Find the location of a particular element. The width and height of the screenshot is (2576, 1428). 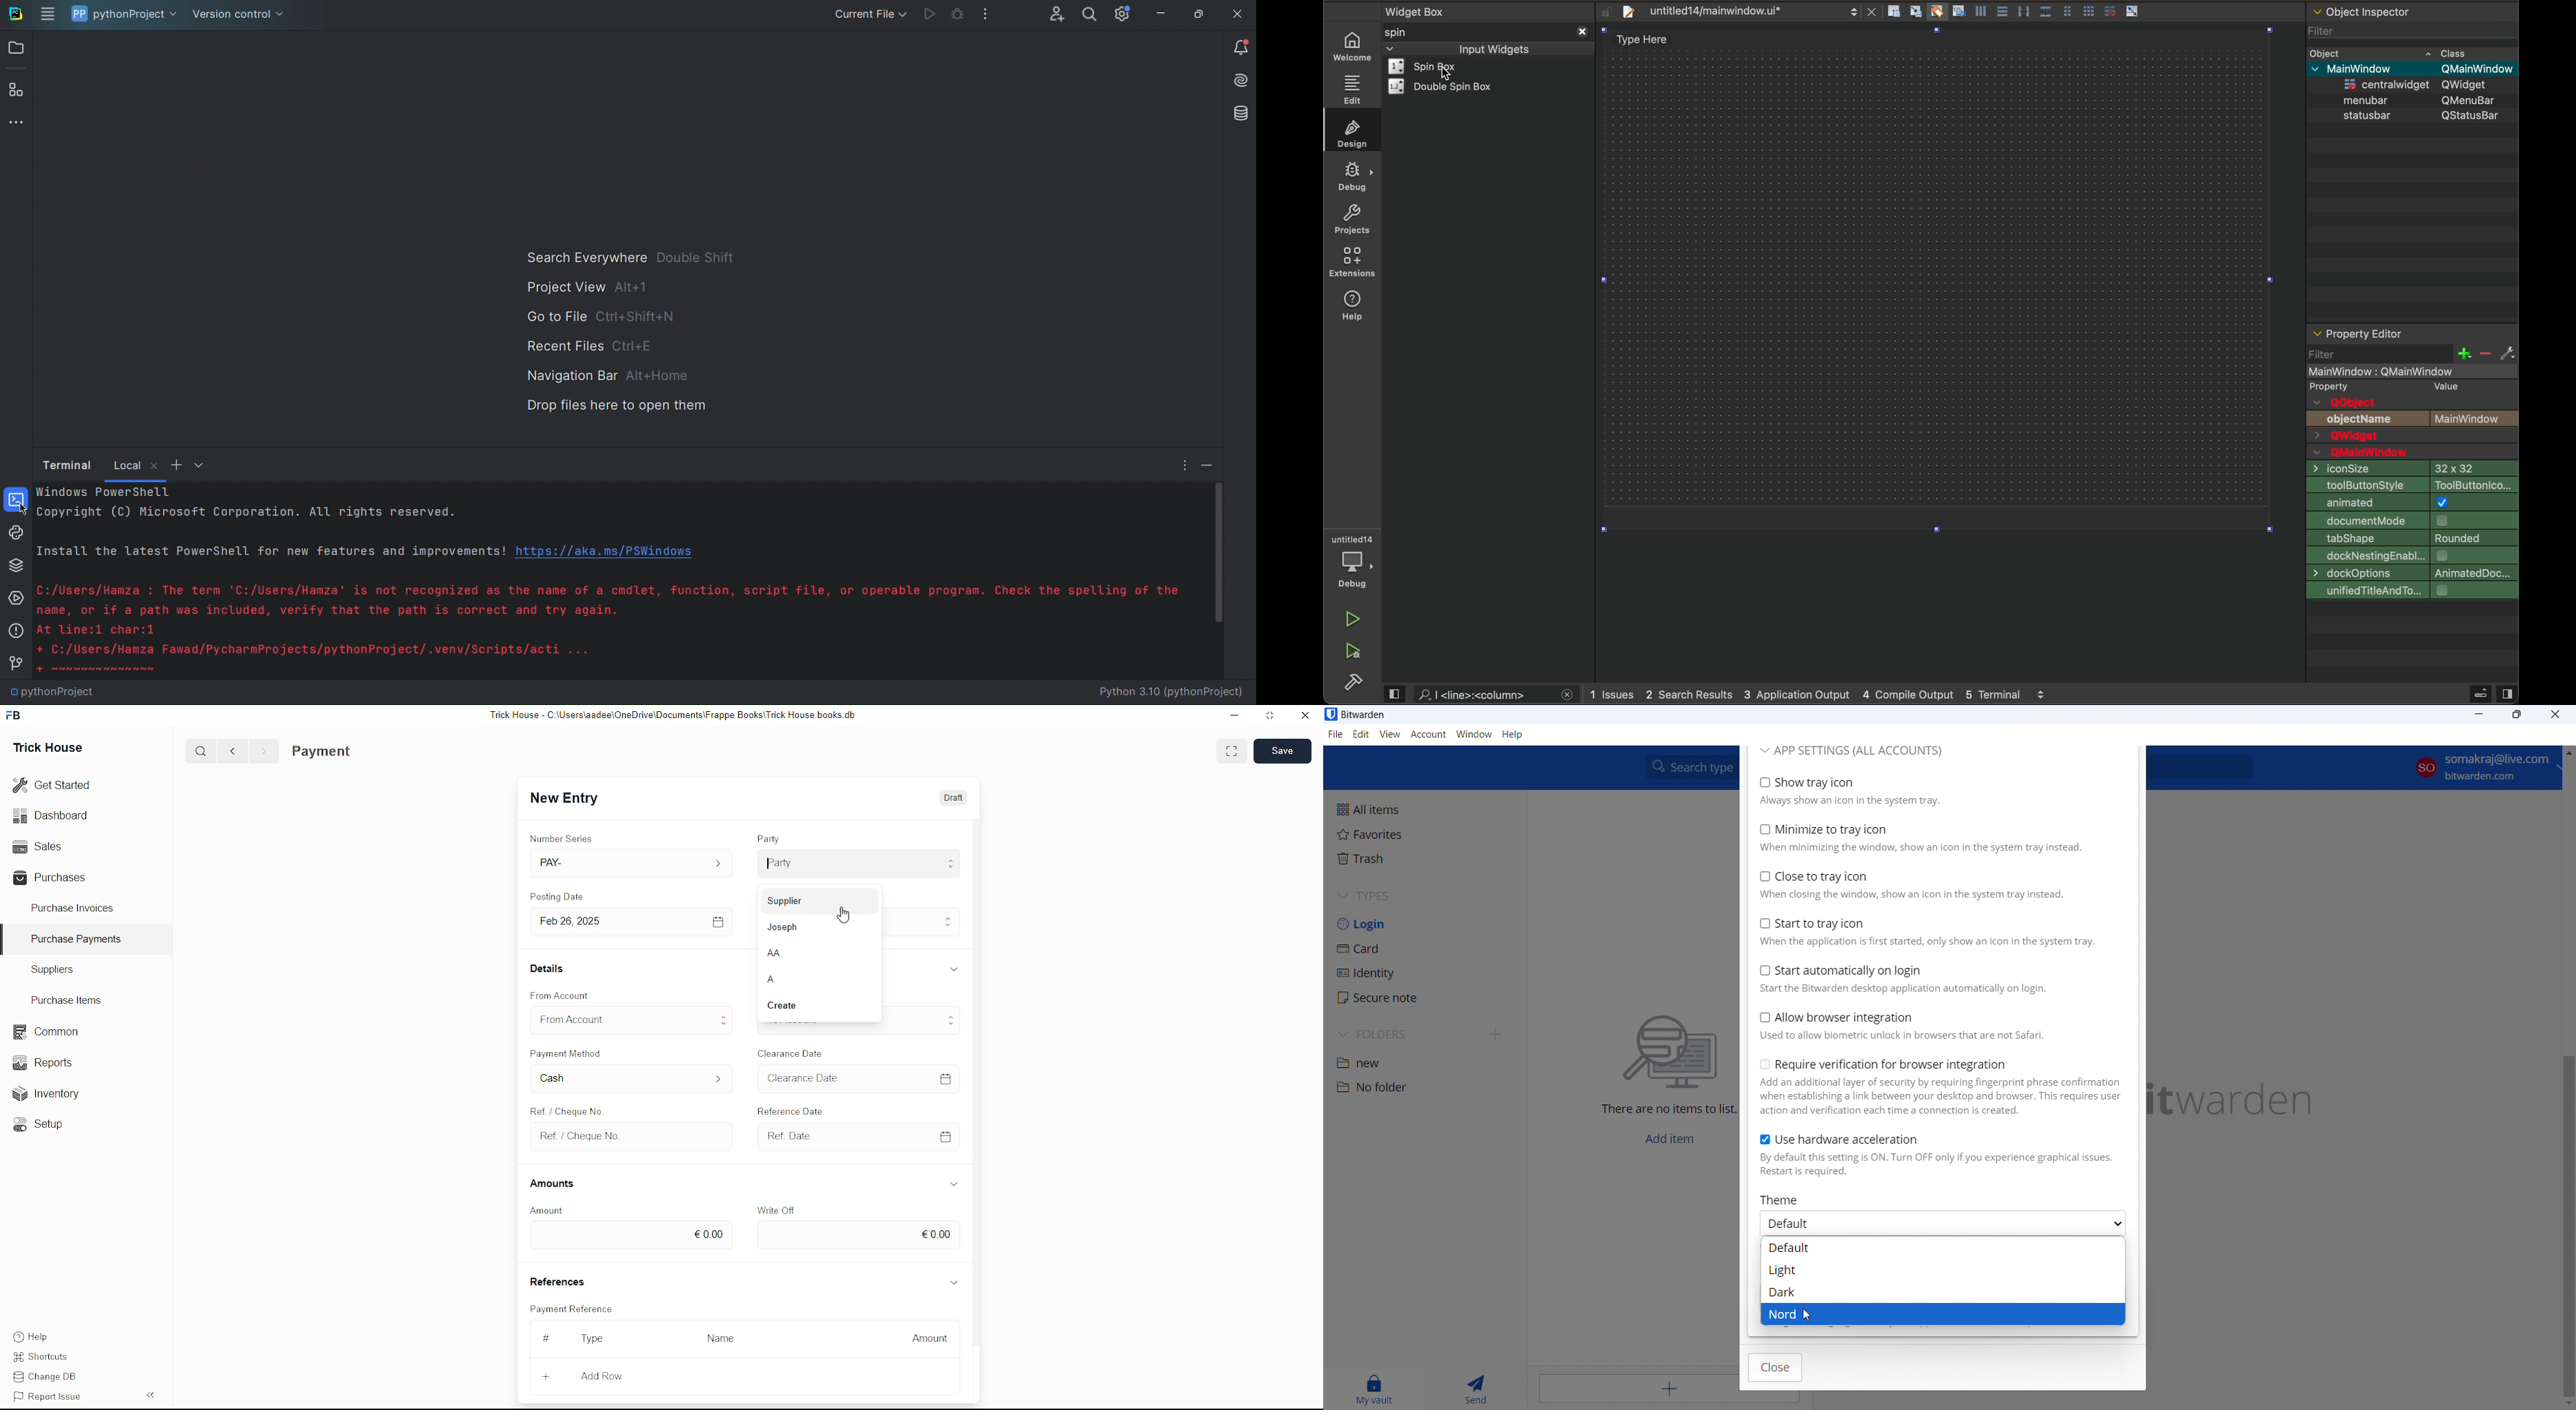

Inventory is located at coordinates (47, 1093).